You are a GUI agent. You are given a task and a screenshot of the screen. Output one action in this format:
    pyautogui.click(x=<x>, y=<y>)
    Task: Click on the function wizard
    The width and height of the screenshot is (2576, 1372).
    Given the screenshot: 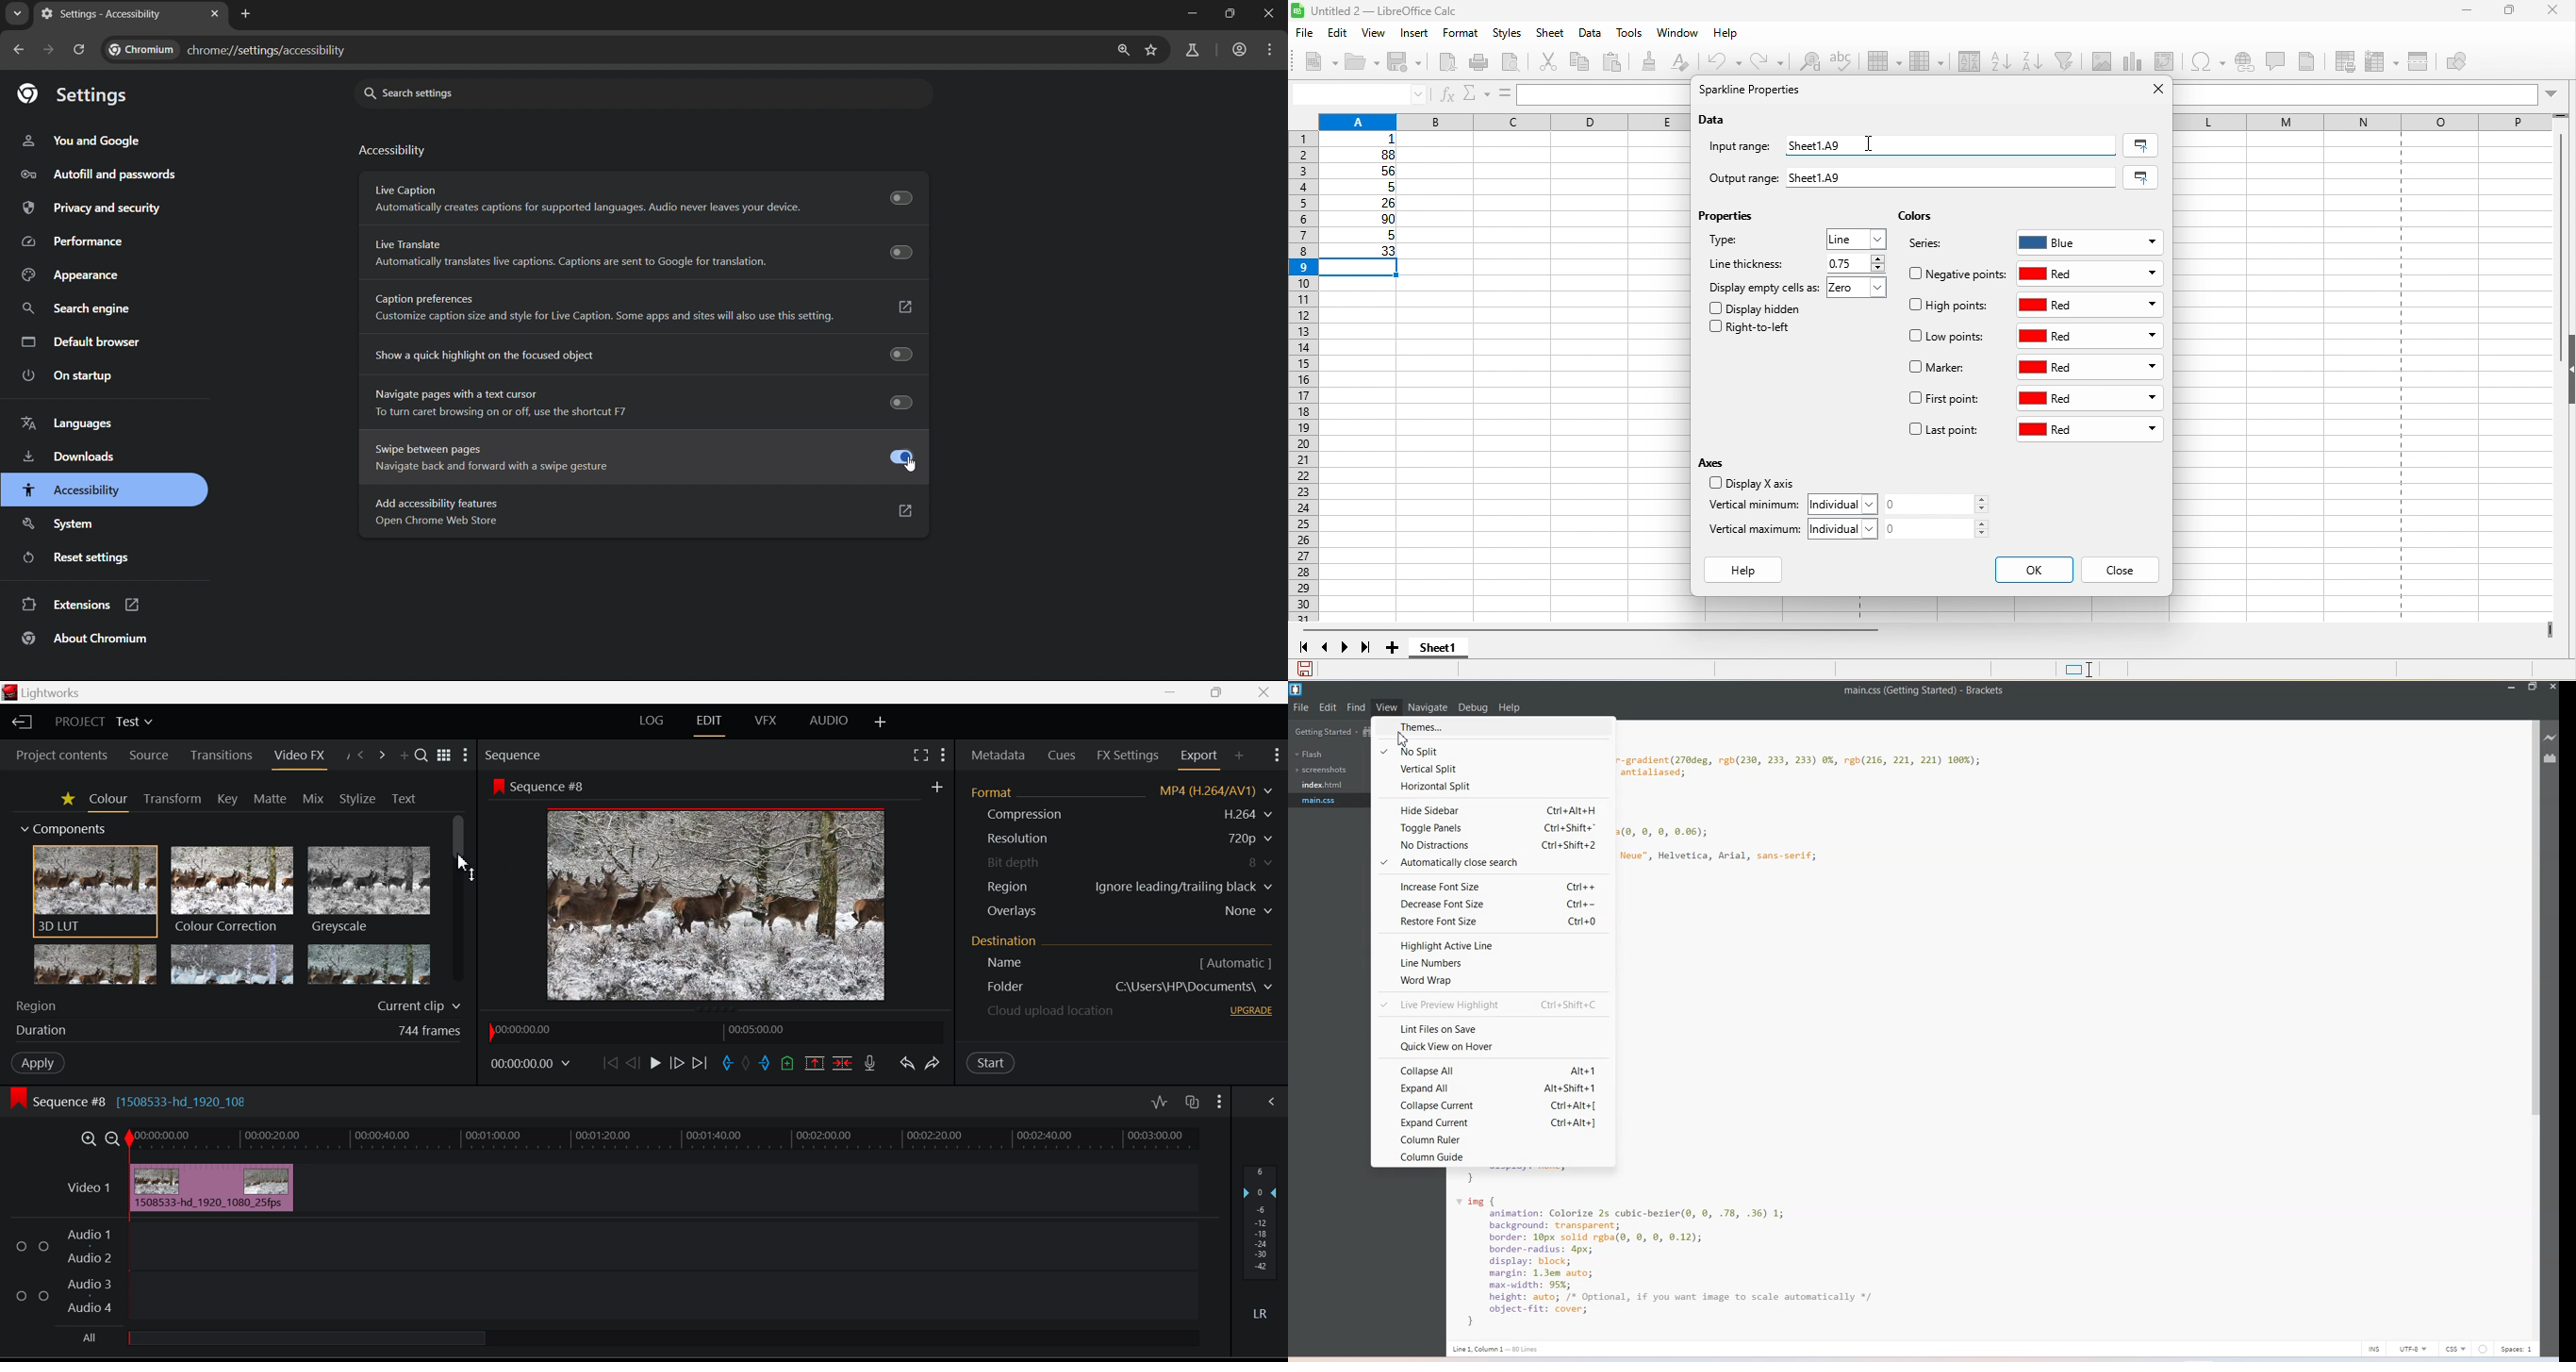 What is the action you would take?
    pyautogui.click(x=1447, y=95)
    